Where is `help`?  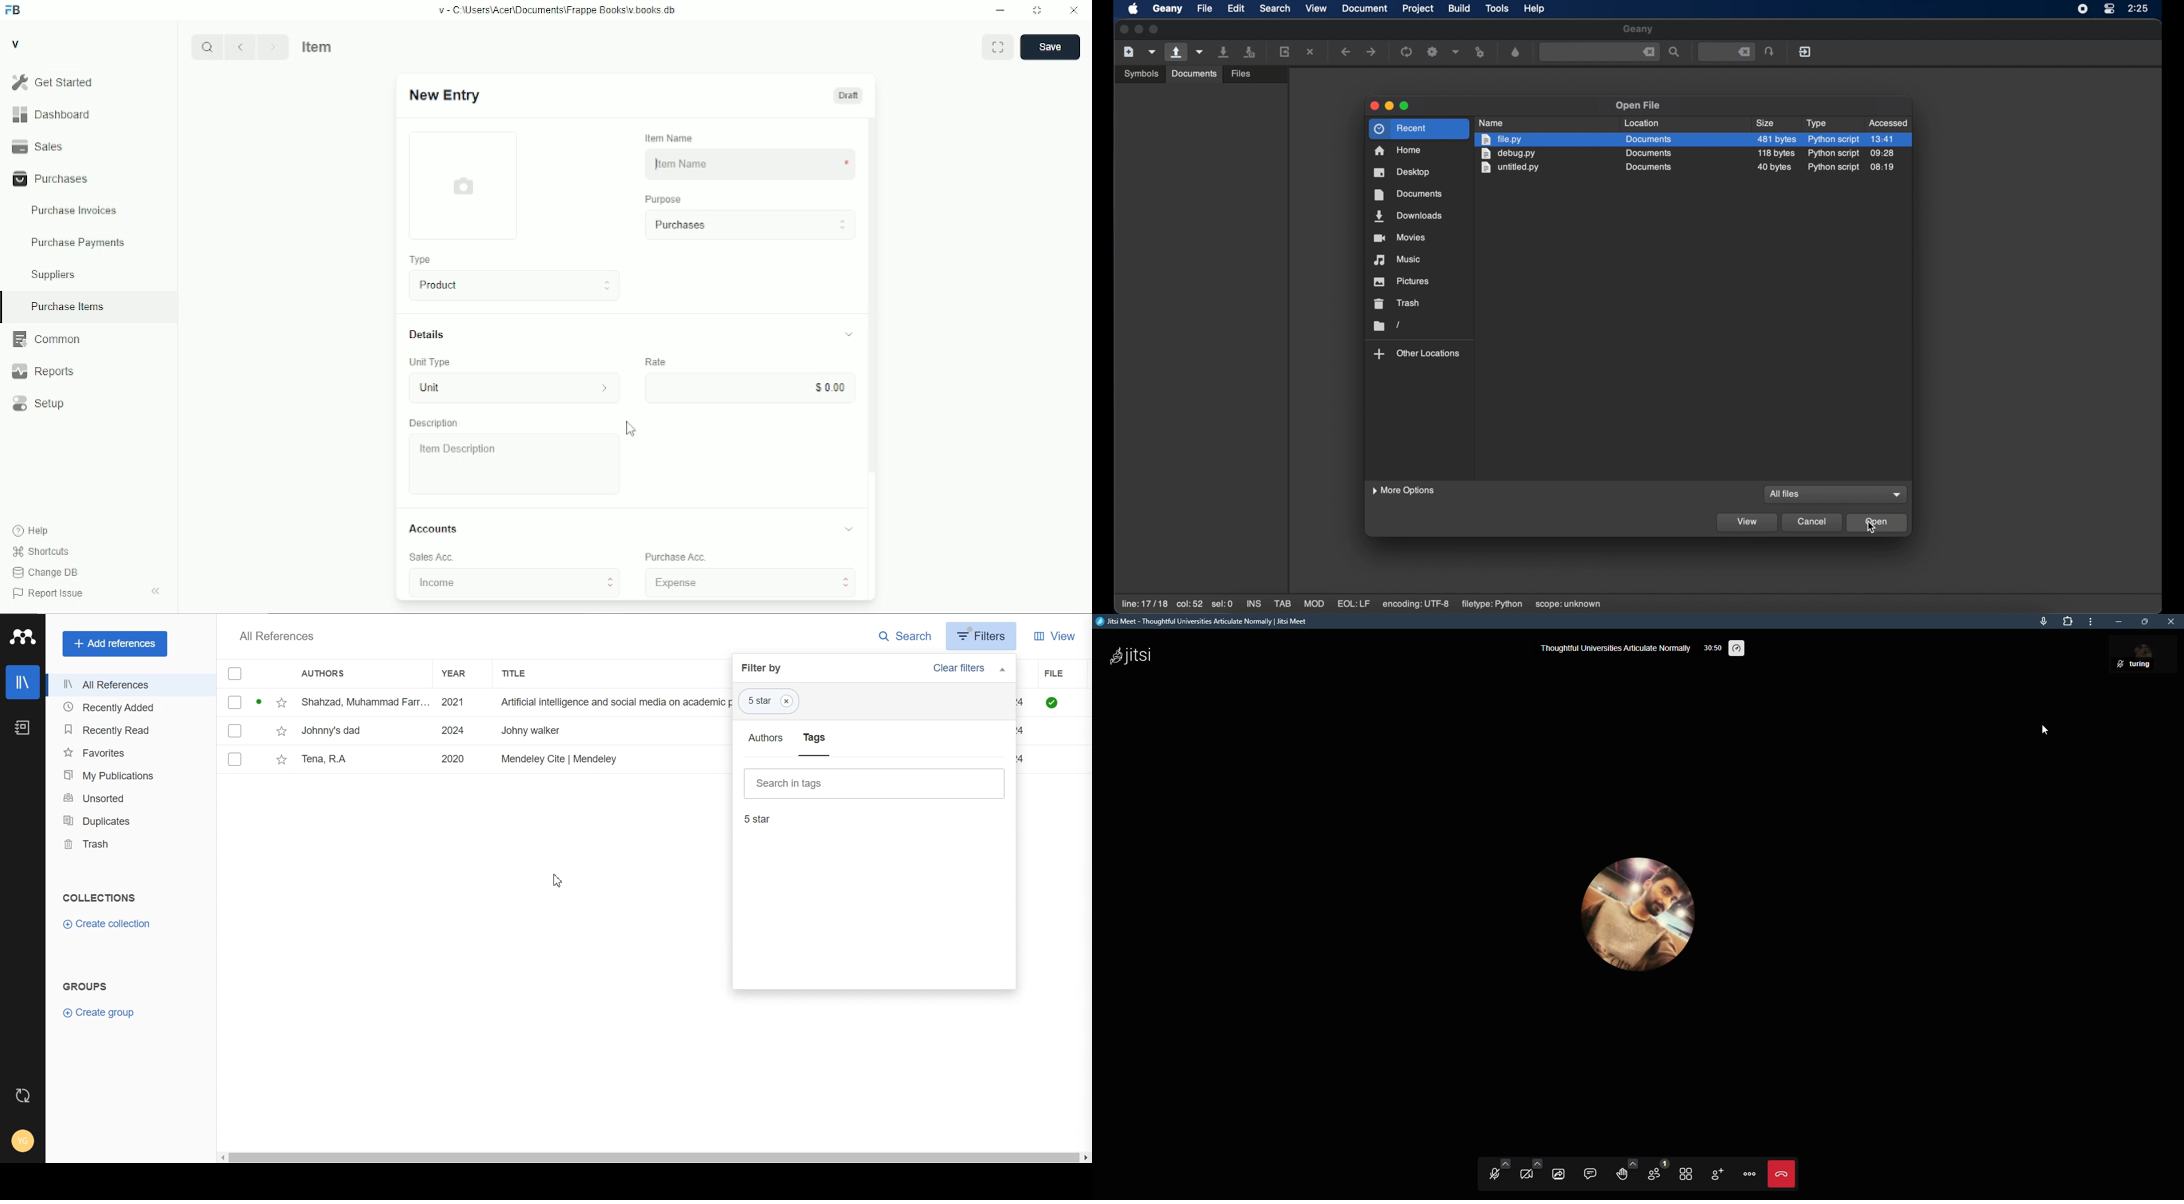
help is located at coordinates (32, 531).